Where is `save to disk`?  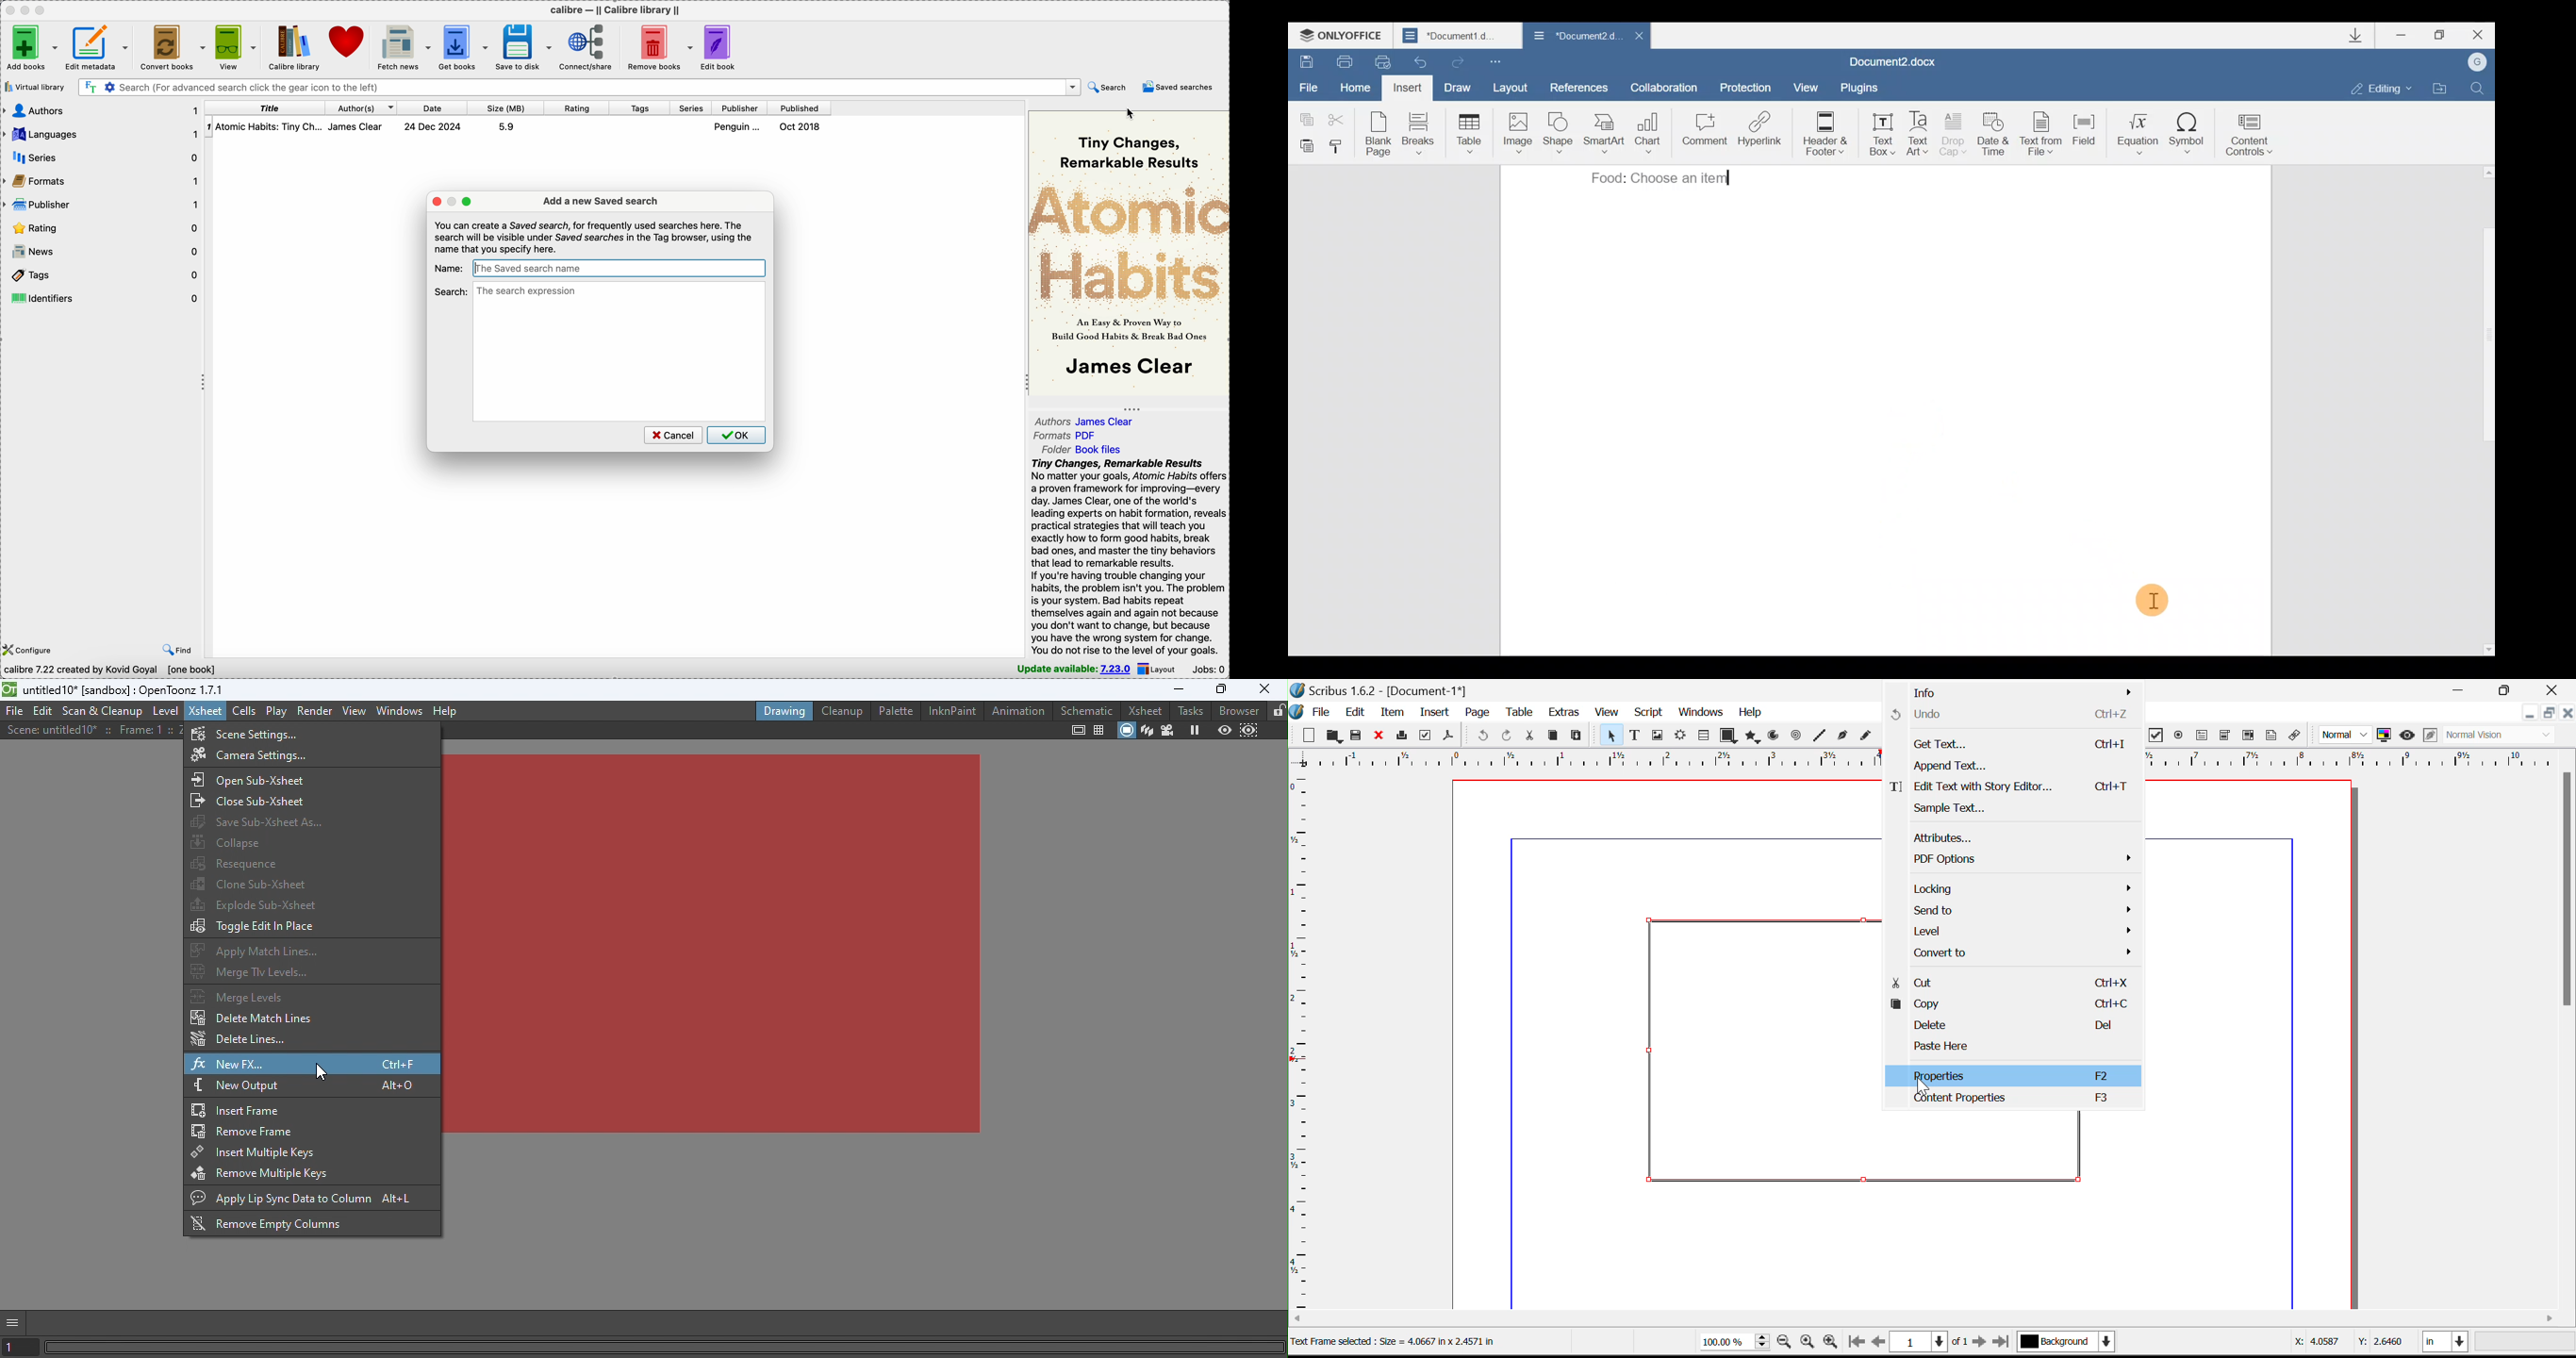
save to disk is located at coordinates (526, 47).